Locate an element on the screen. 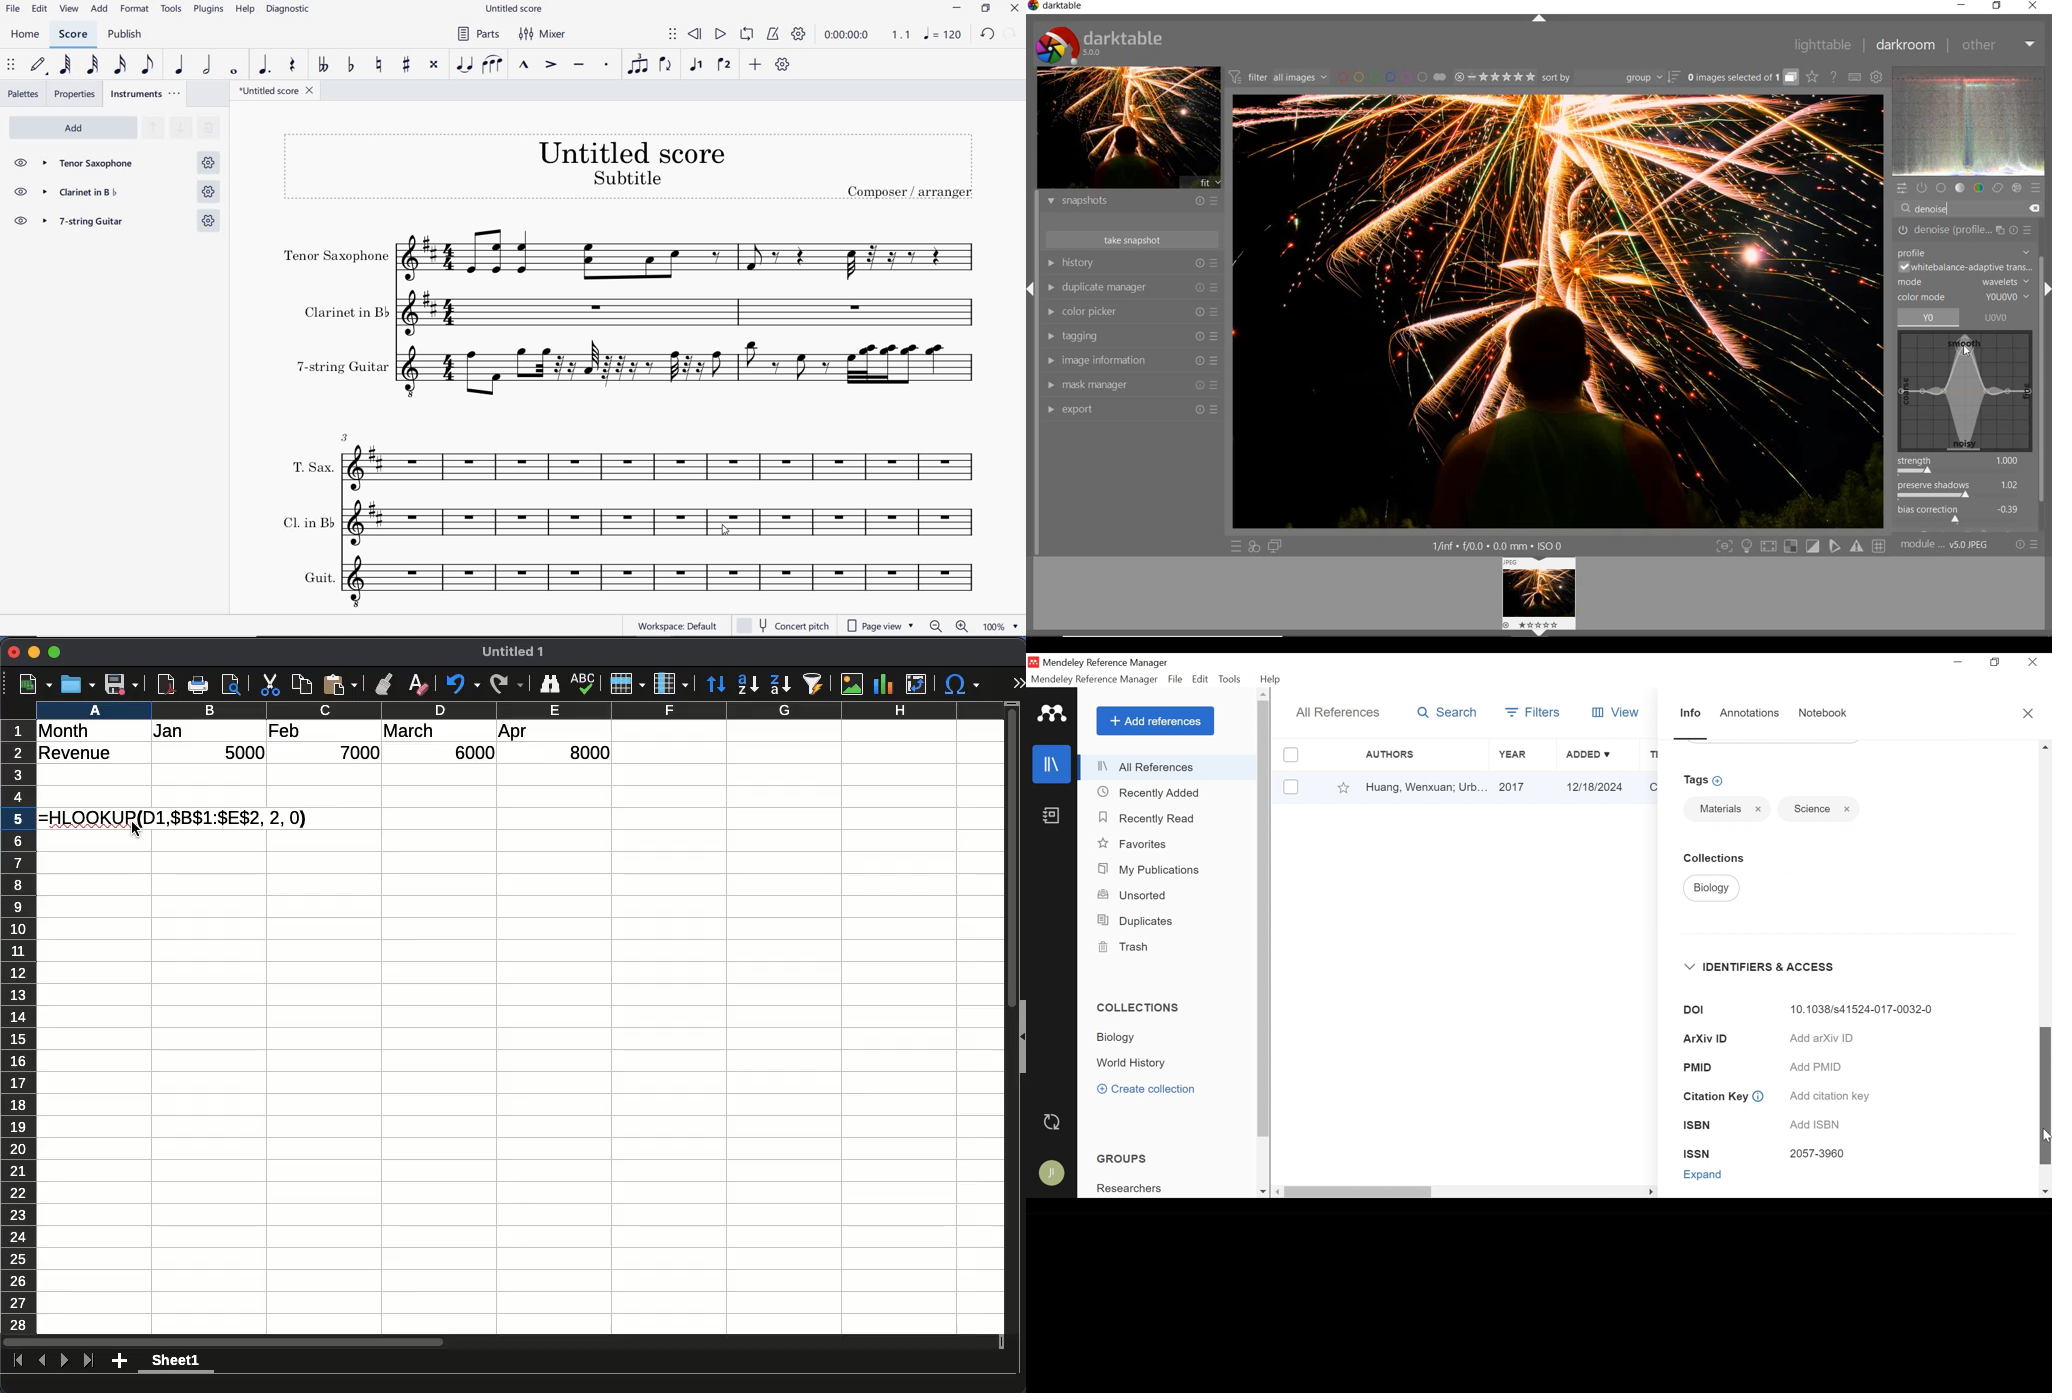 The width and height of the screenshot is (2072, 1400). duplicate manager is located at coordinates (1133, 288).